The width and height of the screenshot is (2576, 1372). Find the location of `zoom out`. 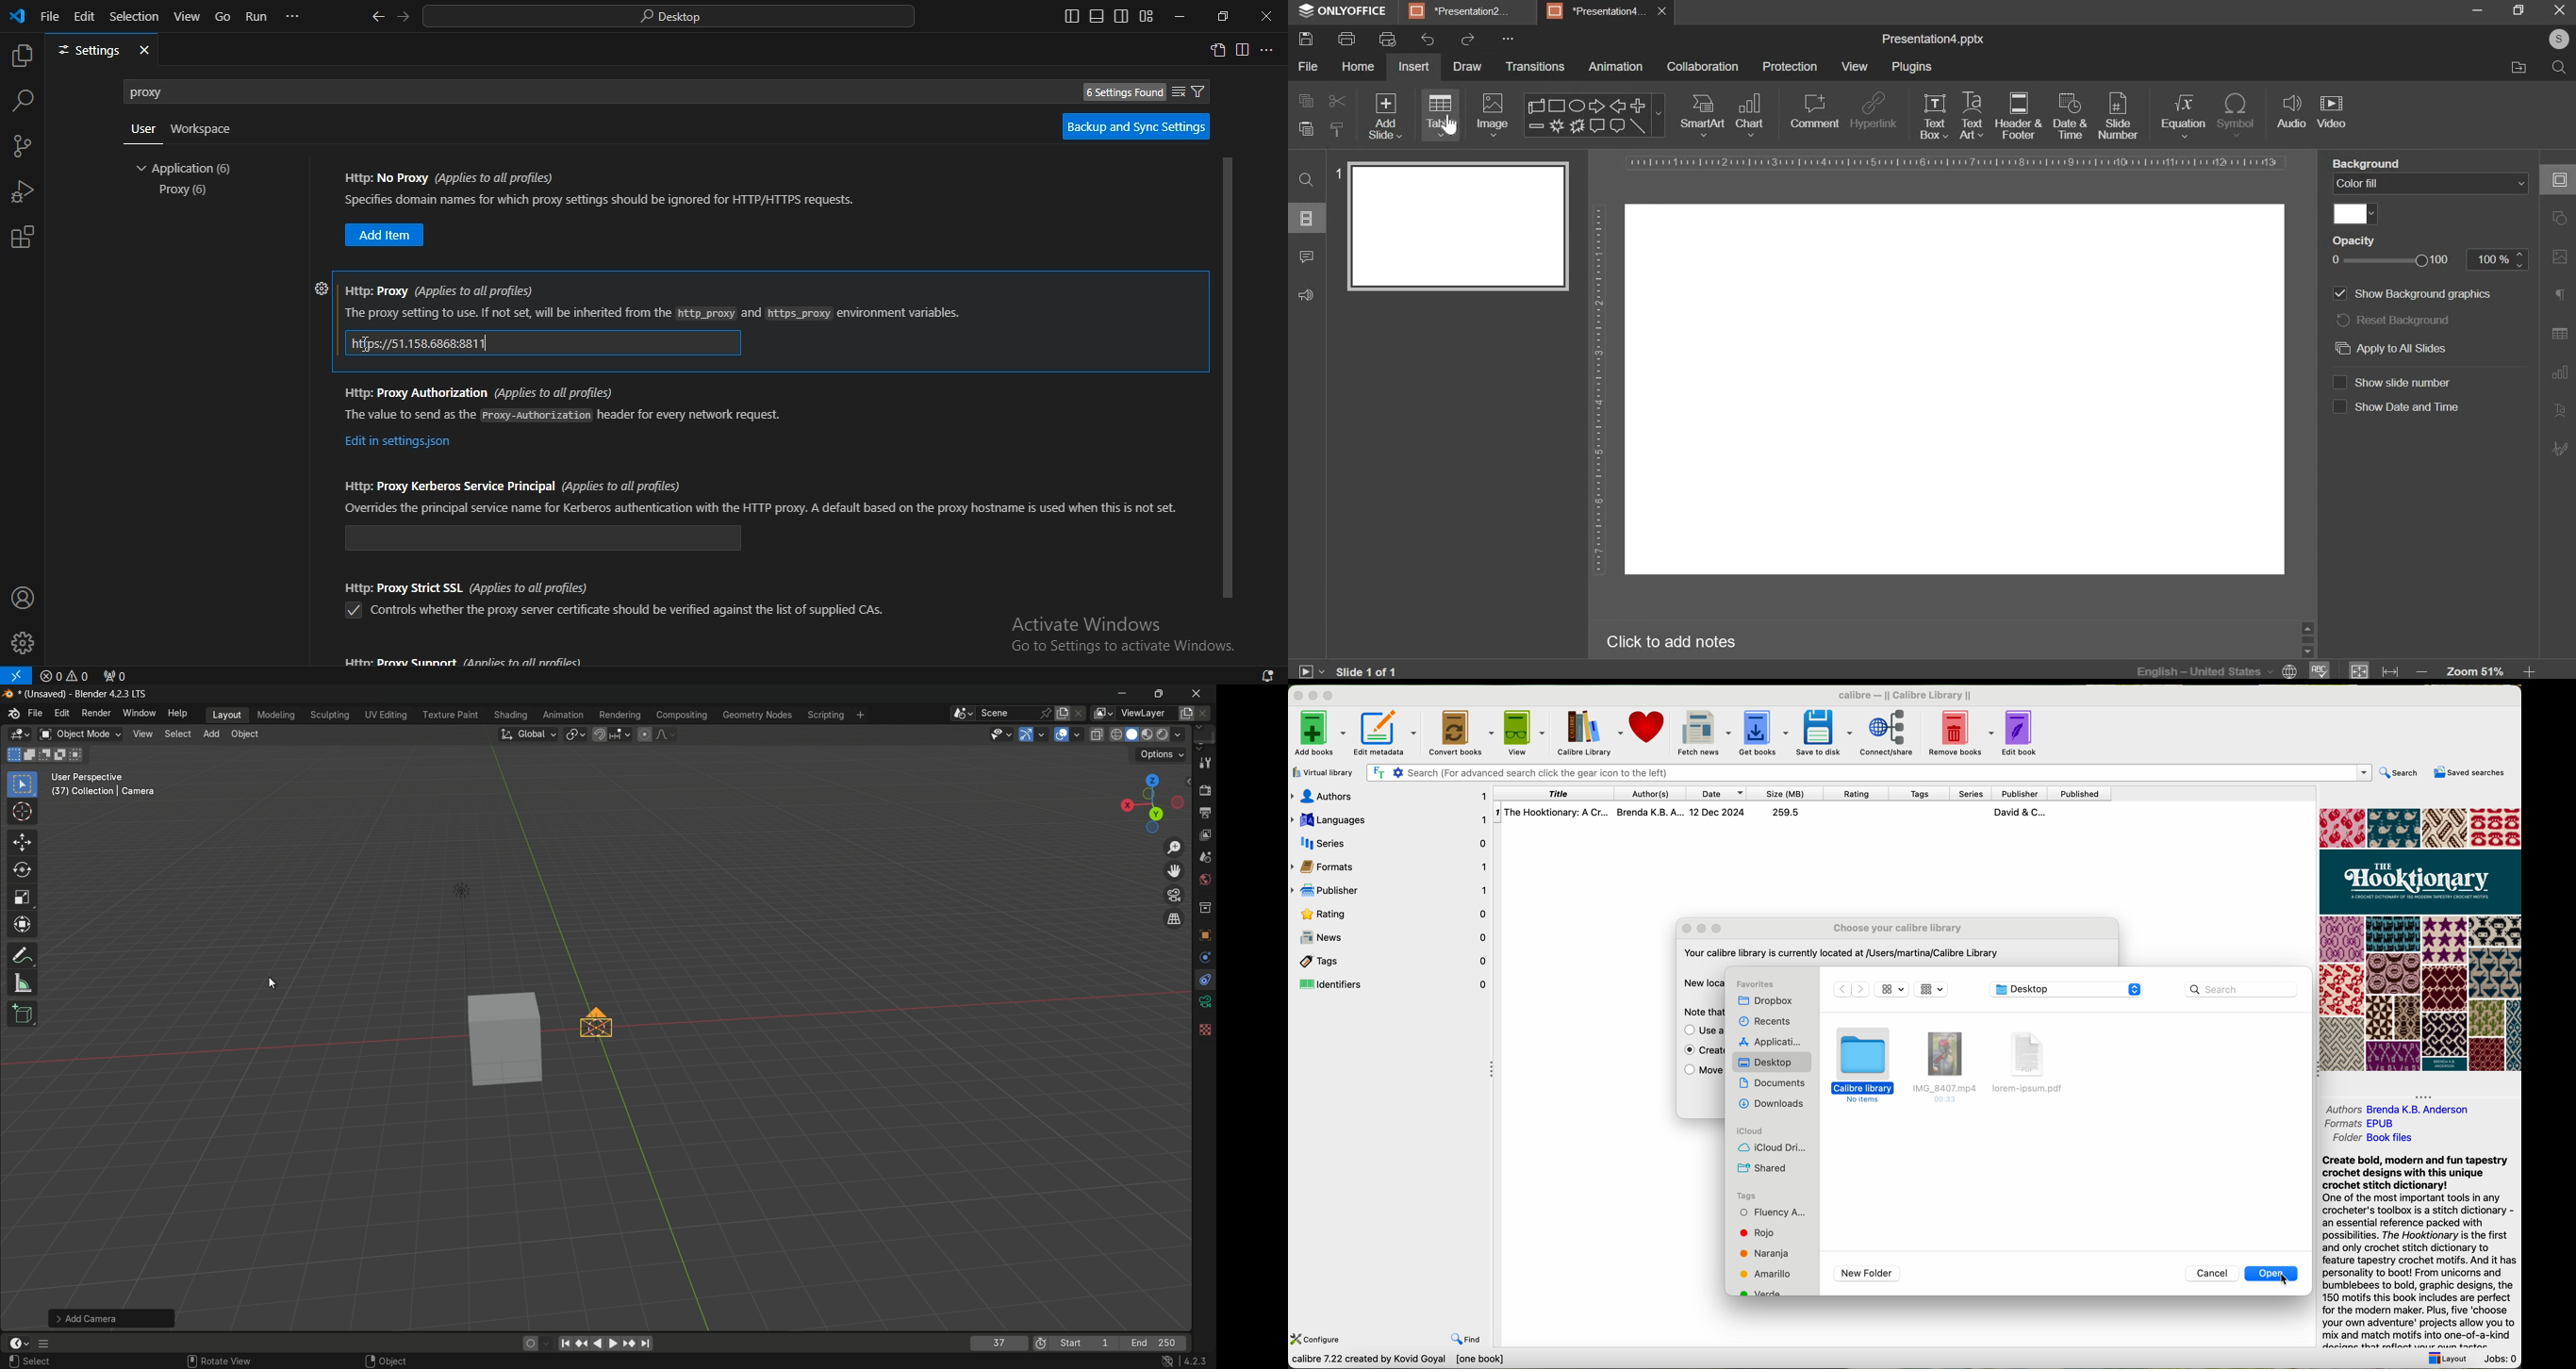

zoom out is located at coordinates (2422, 671).